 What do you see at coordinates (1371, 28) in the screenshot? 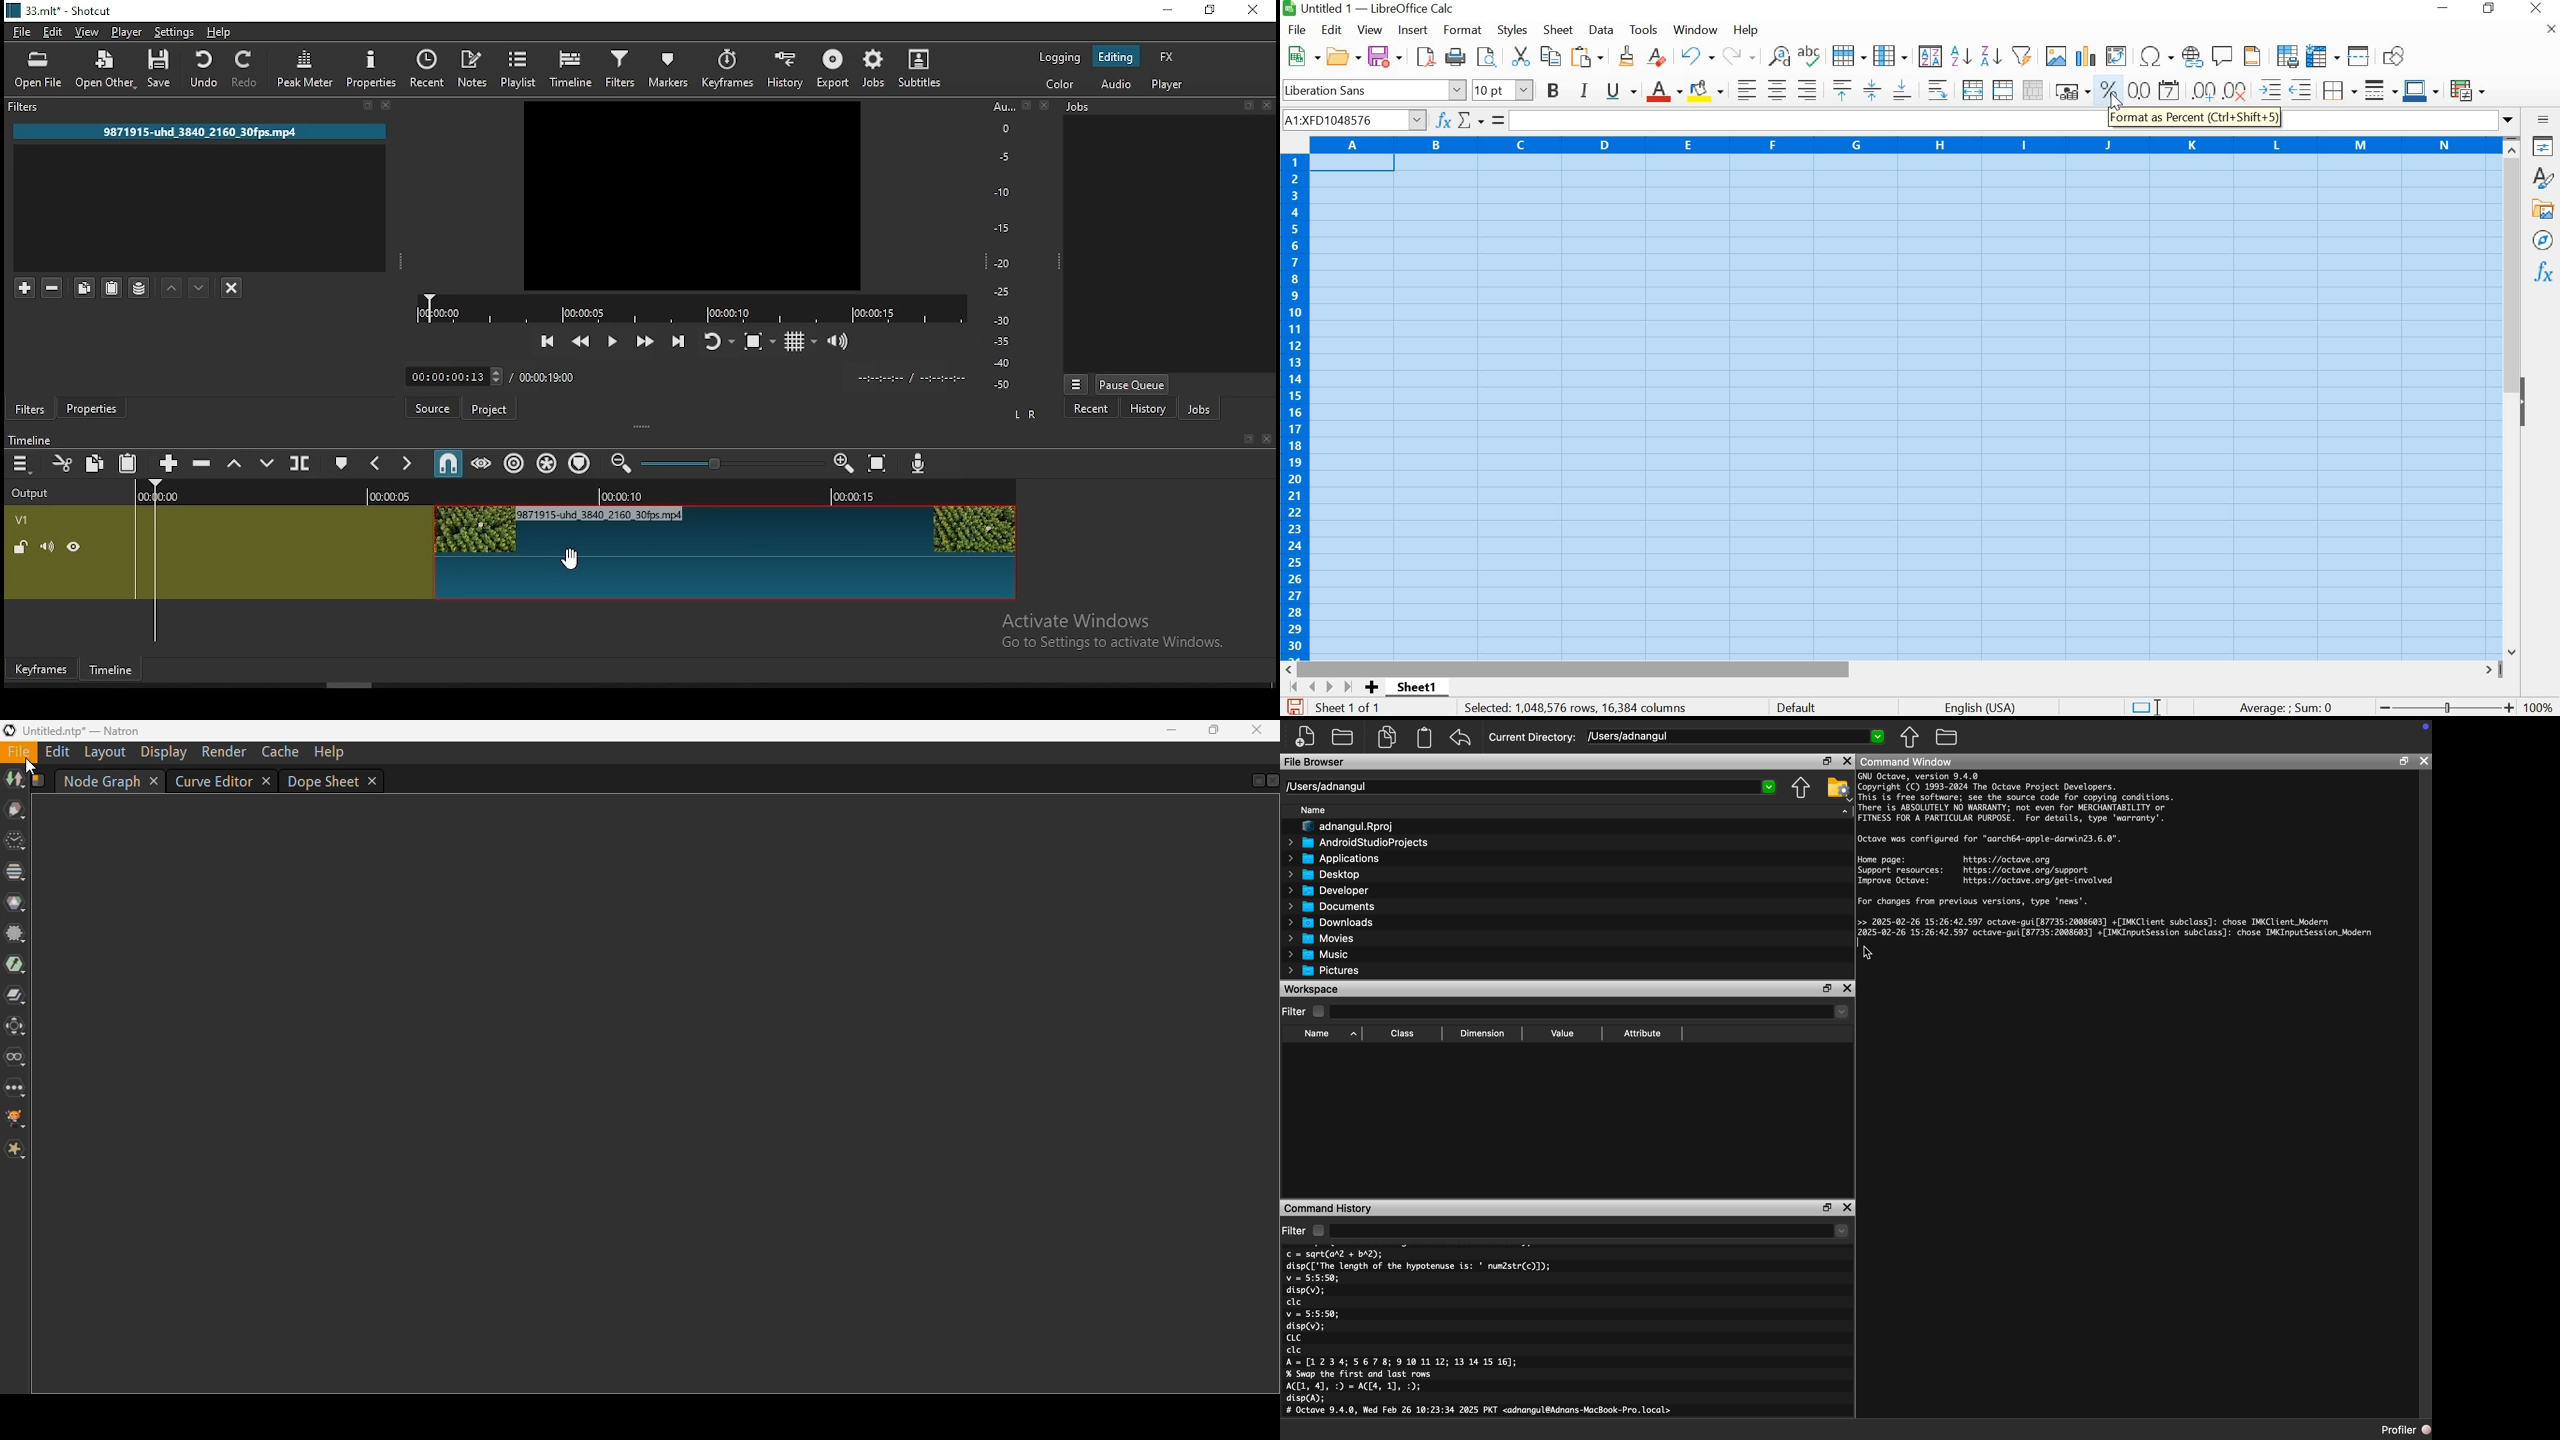
I see `VIEW` at bounding box center [1371, 28].